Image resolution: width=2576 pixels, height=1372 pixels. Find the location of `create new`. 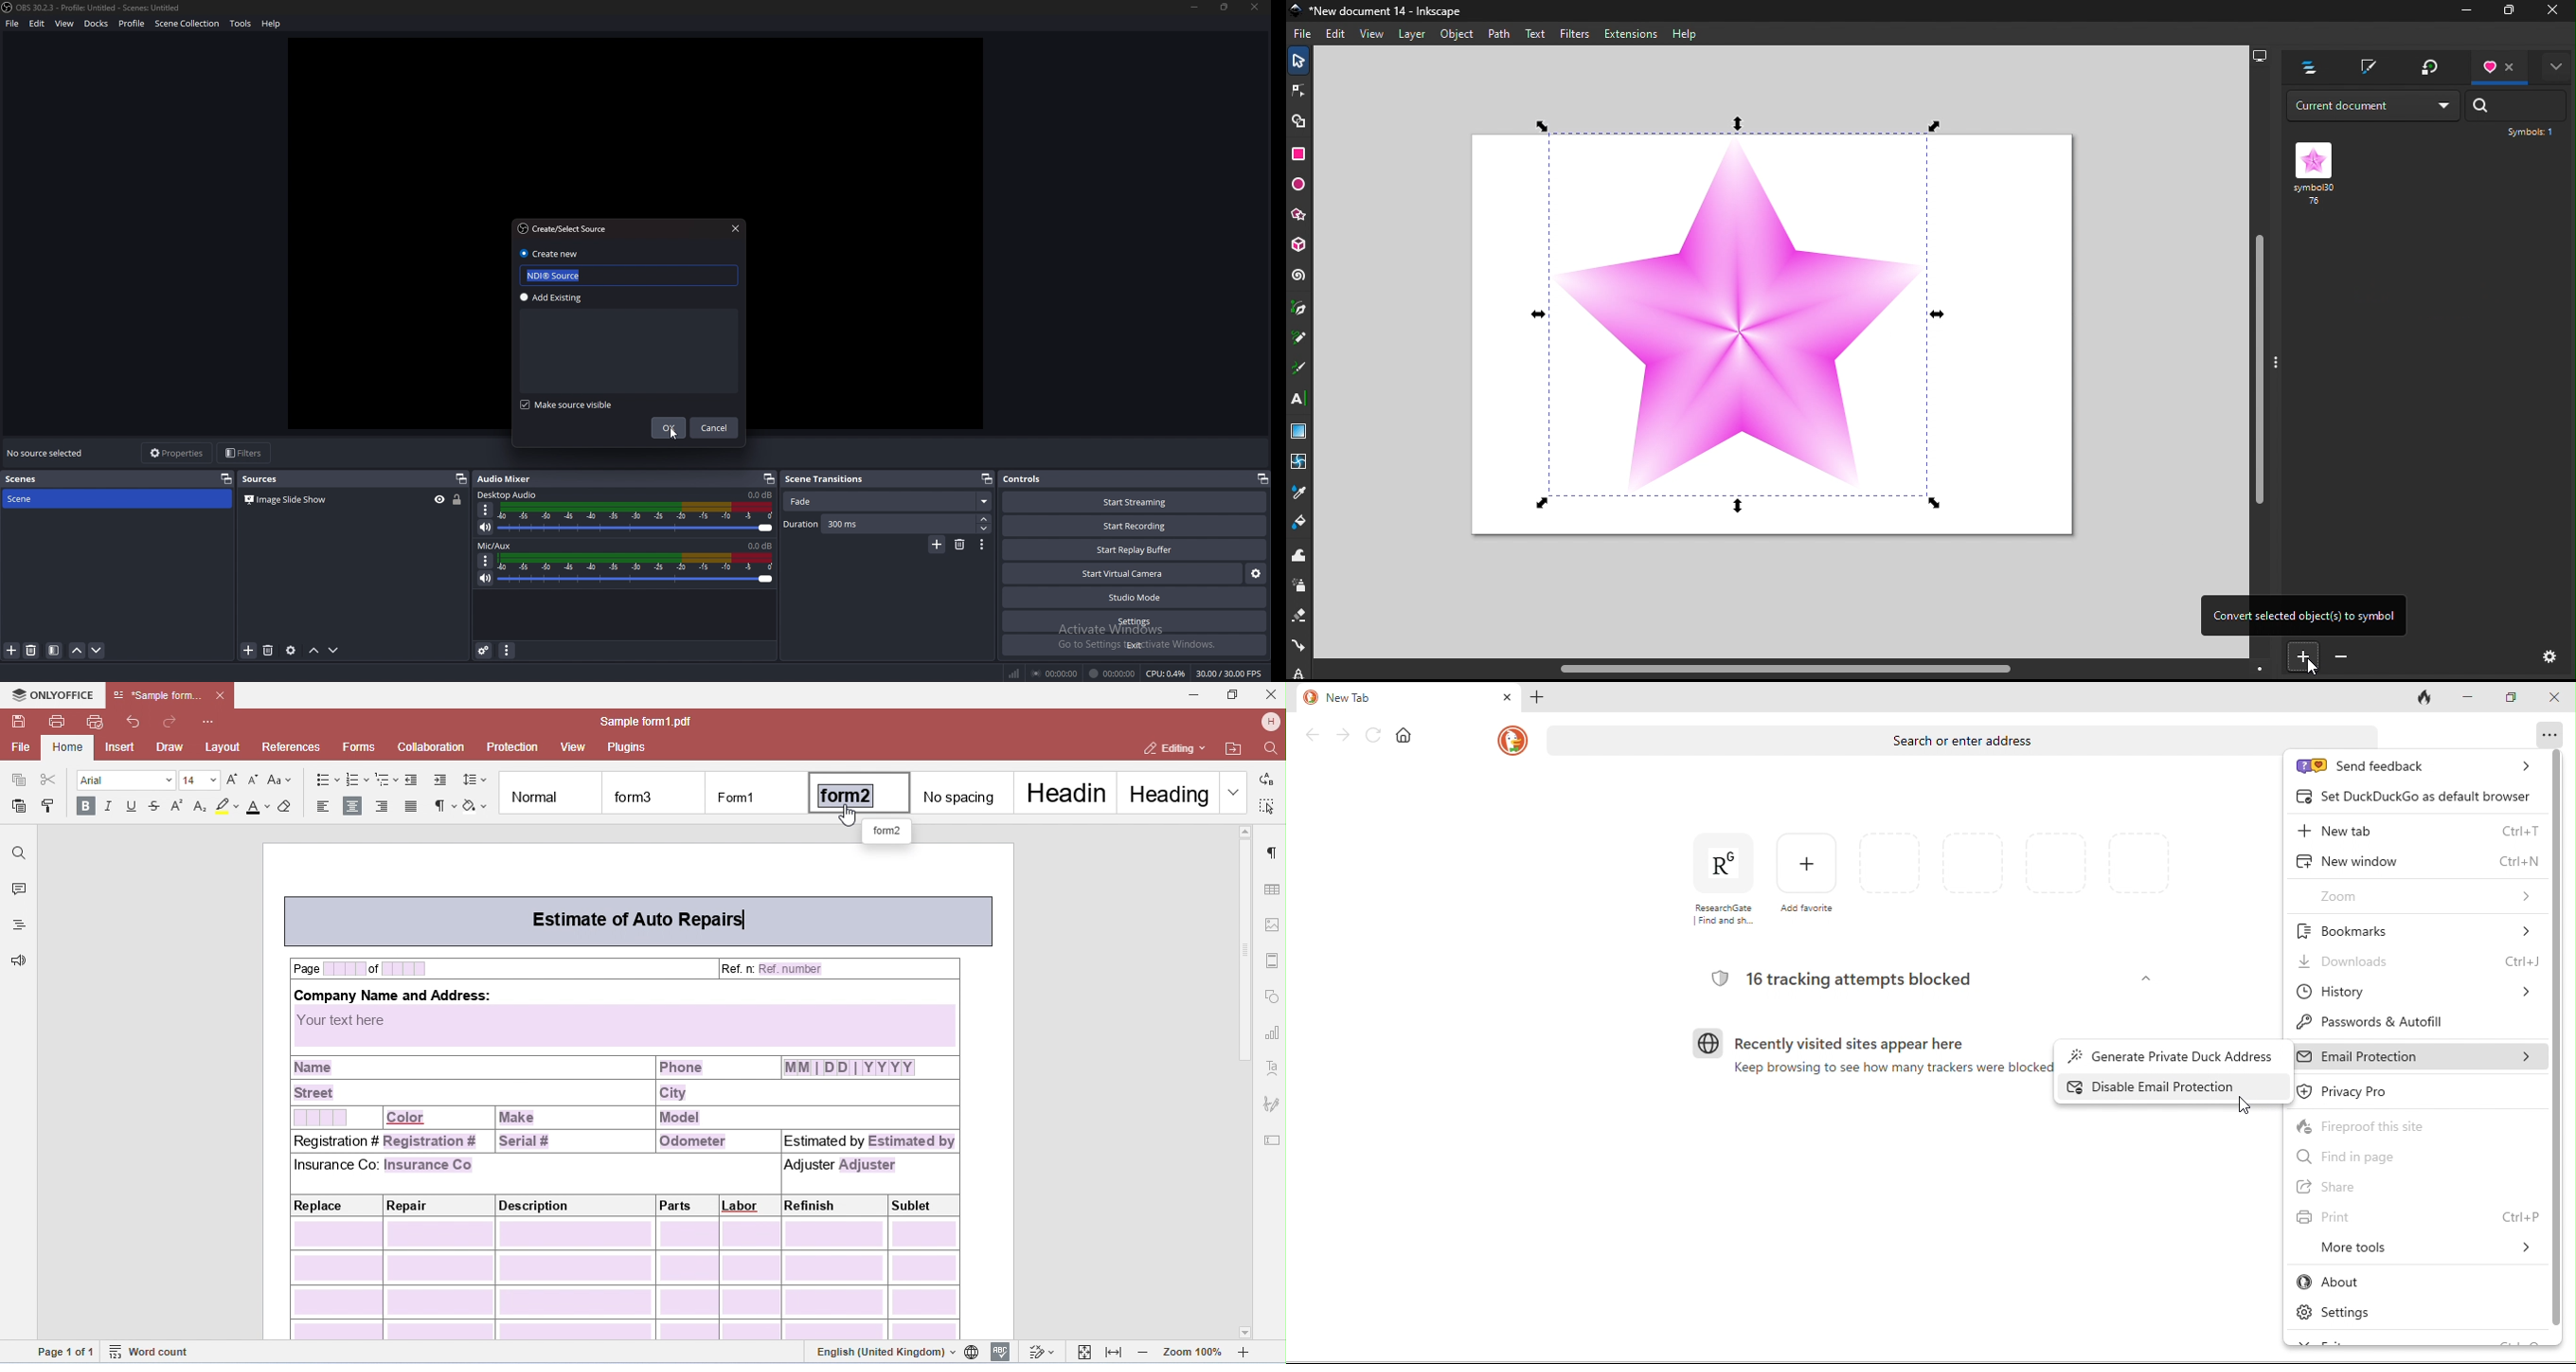

create new is located at coordinates (549, 253).